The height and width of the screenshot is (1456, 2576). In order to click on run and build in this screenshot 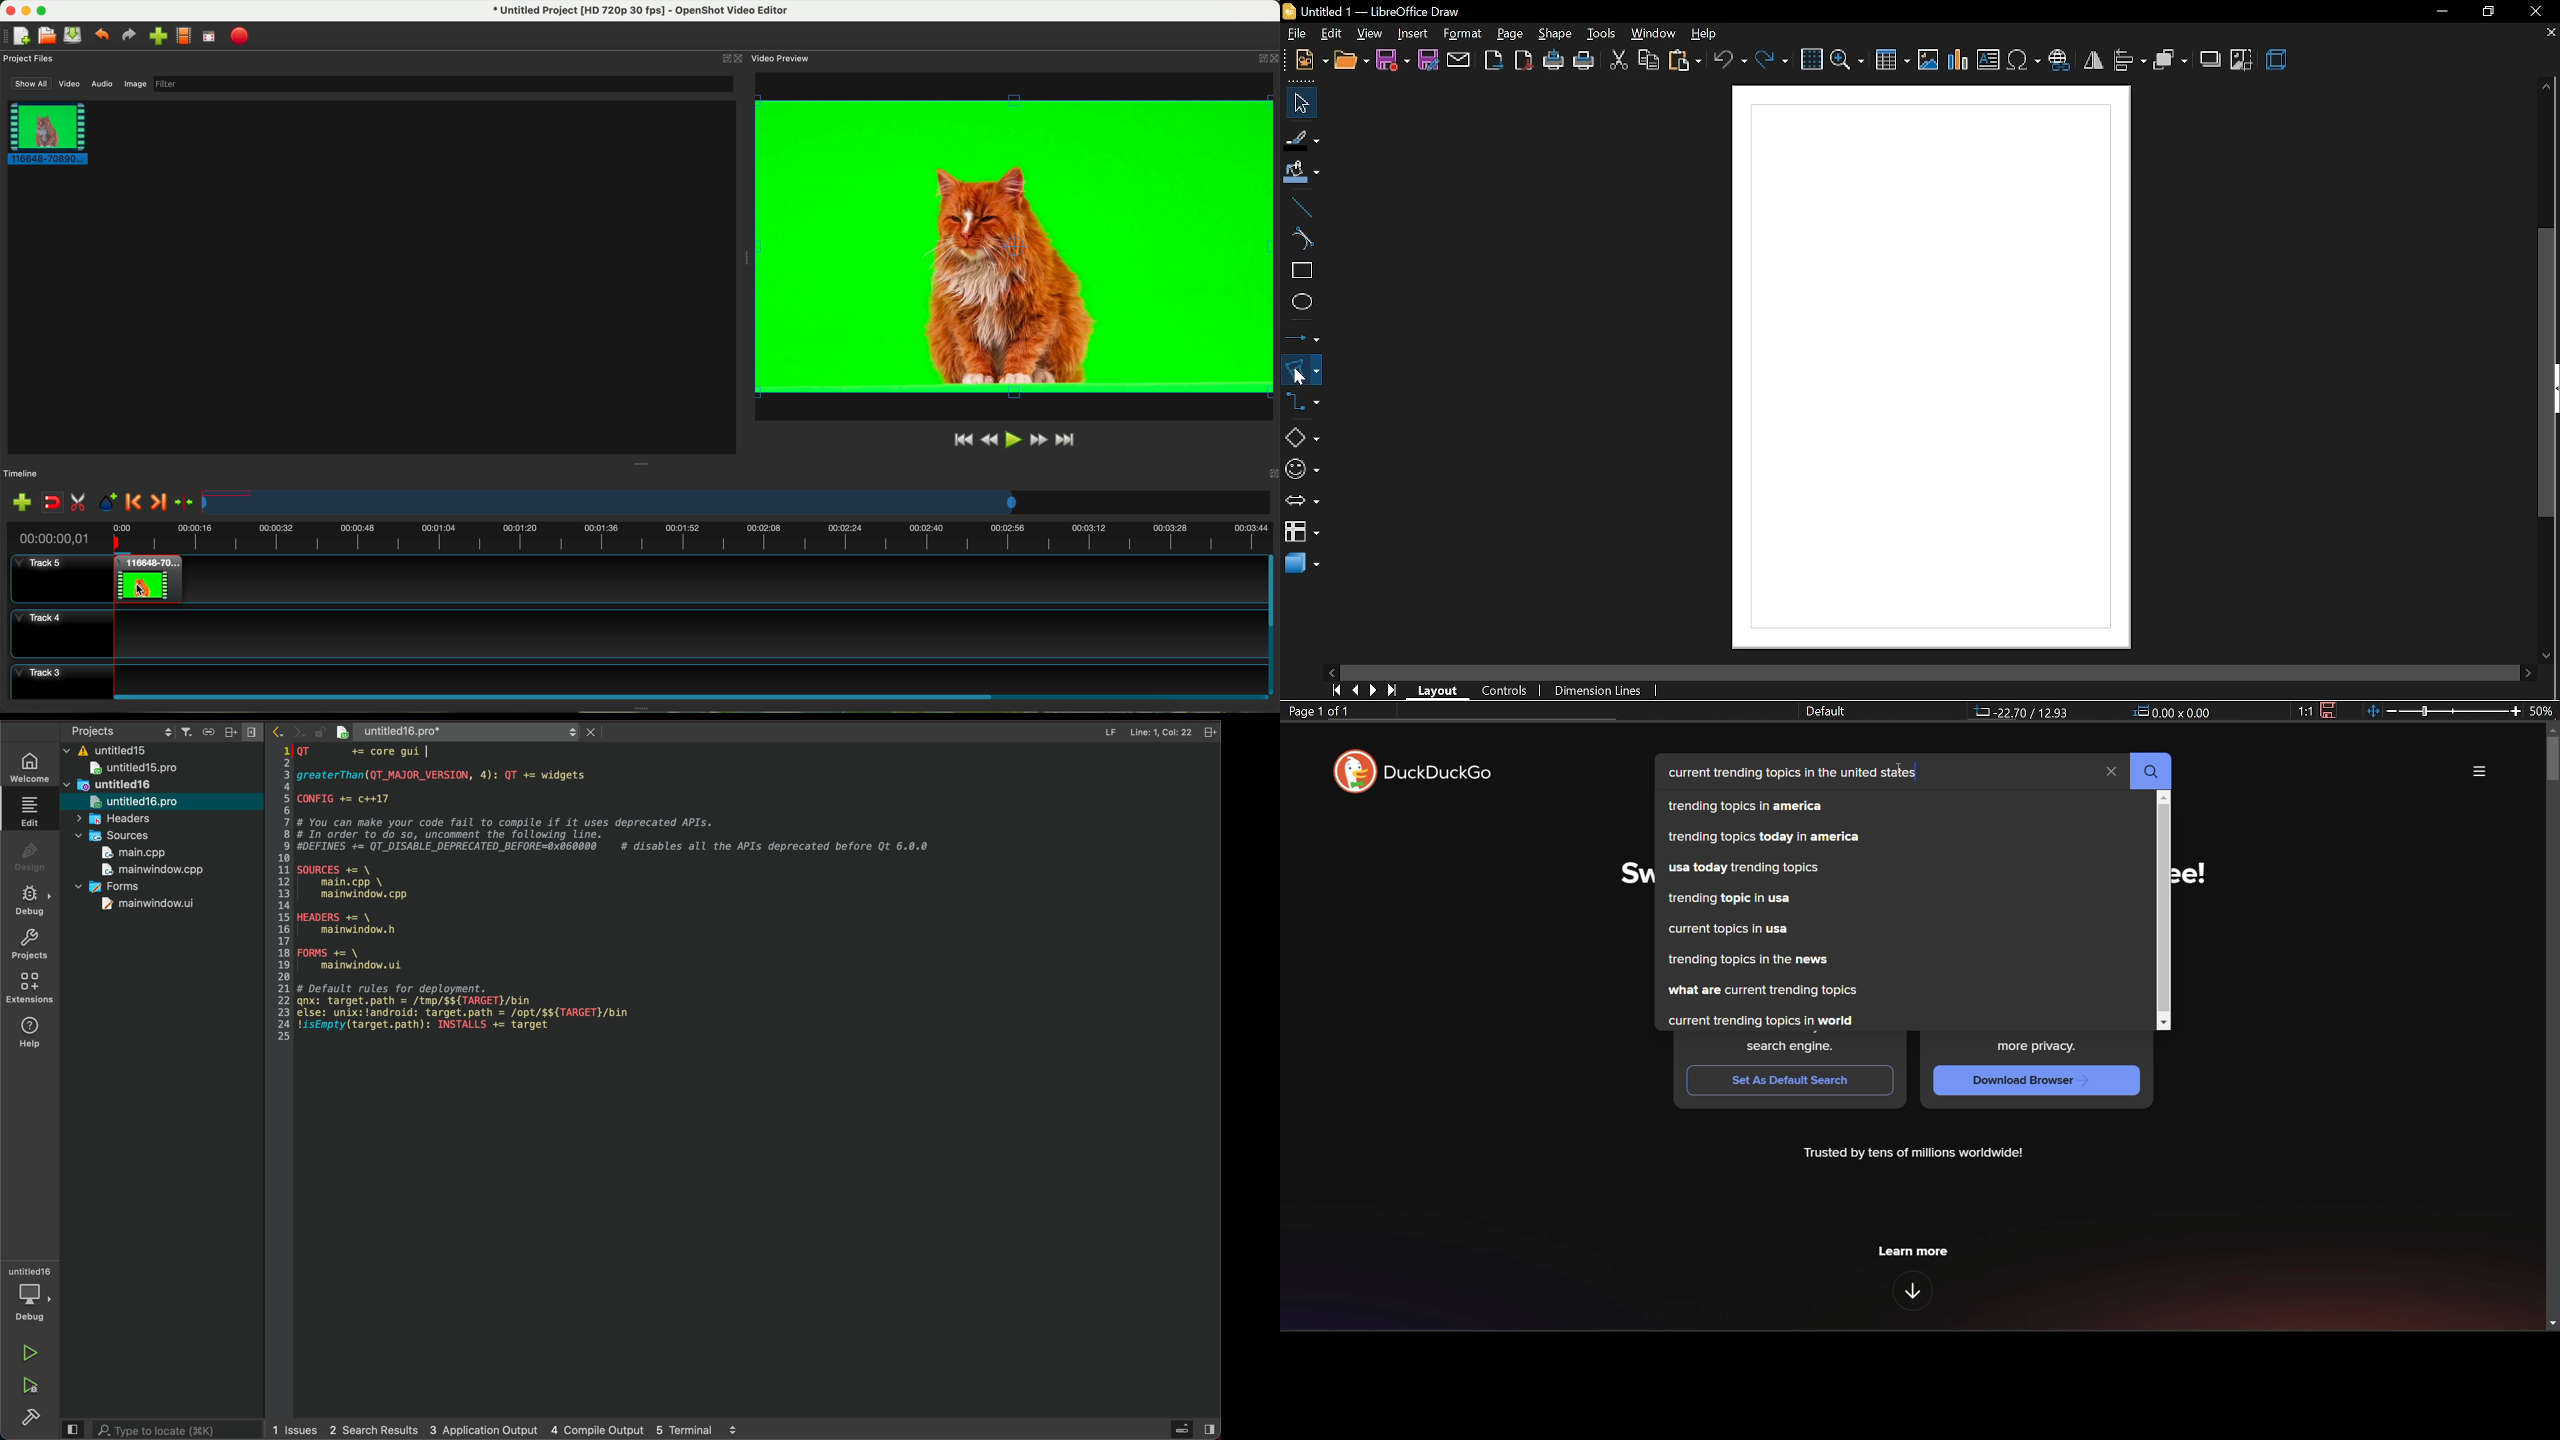, I will do `click(30, 1385)`.